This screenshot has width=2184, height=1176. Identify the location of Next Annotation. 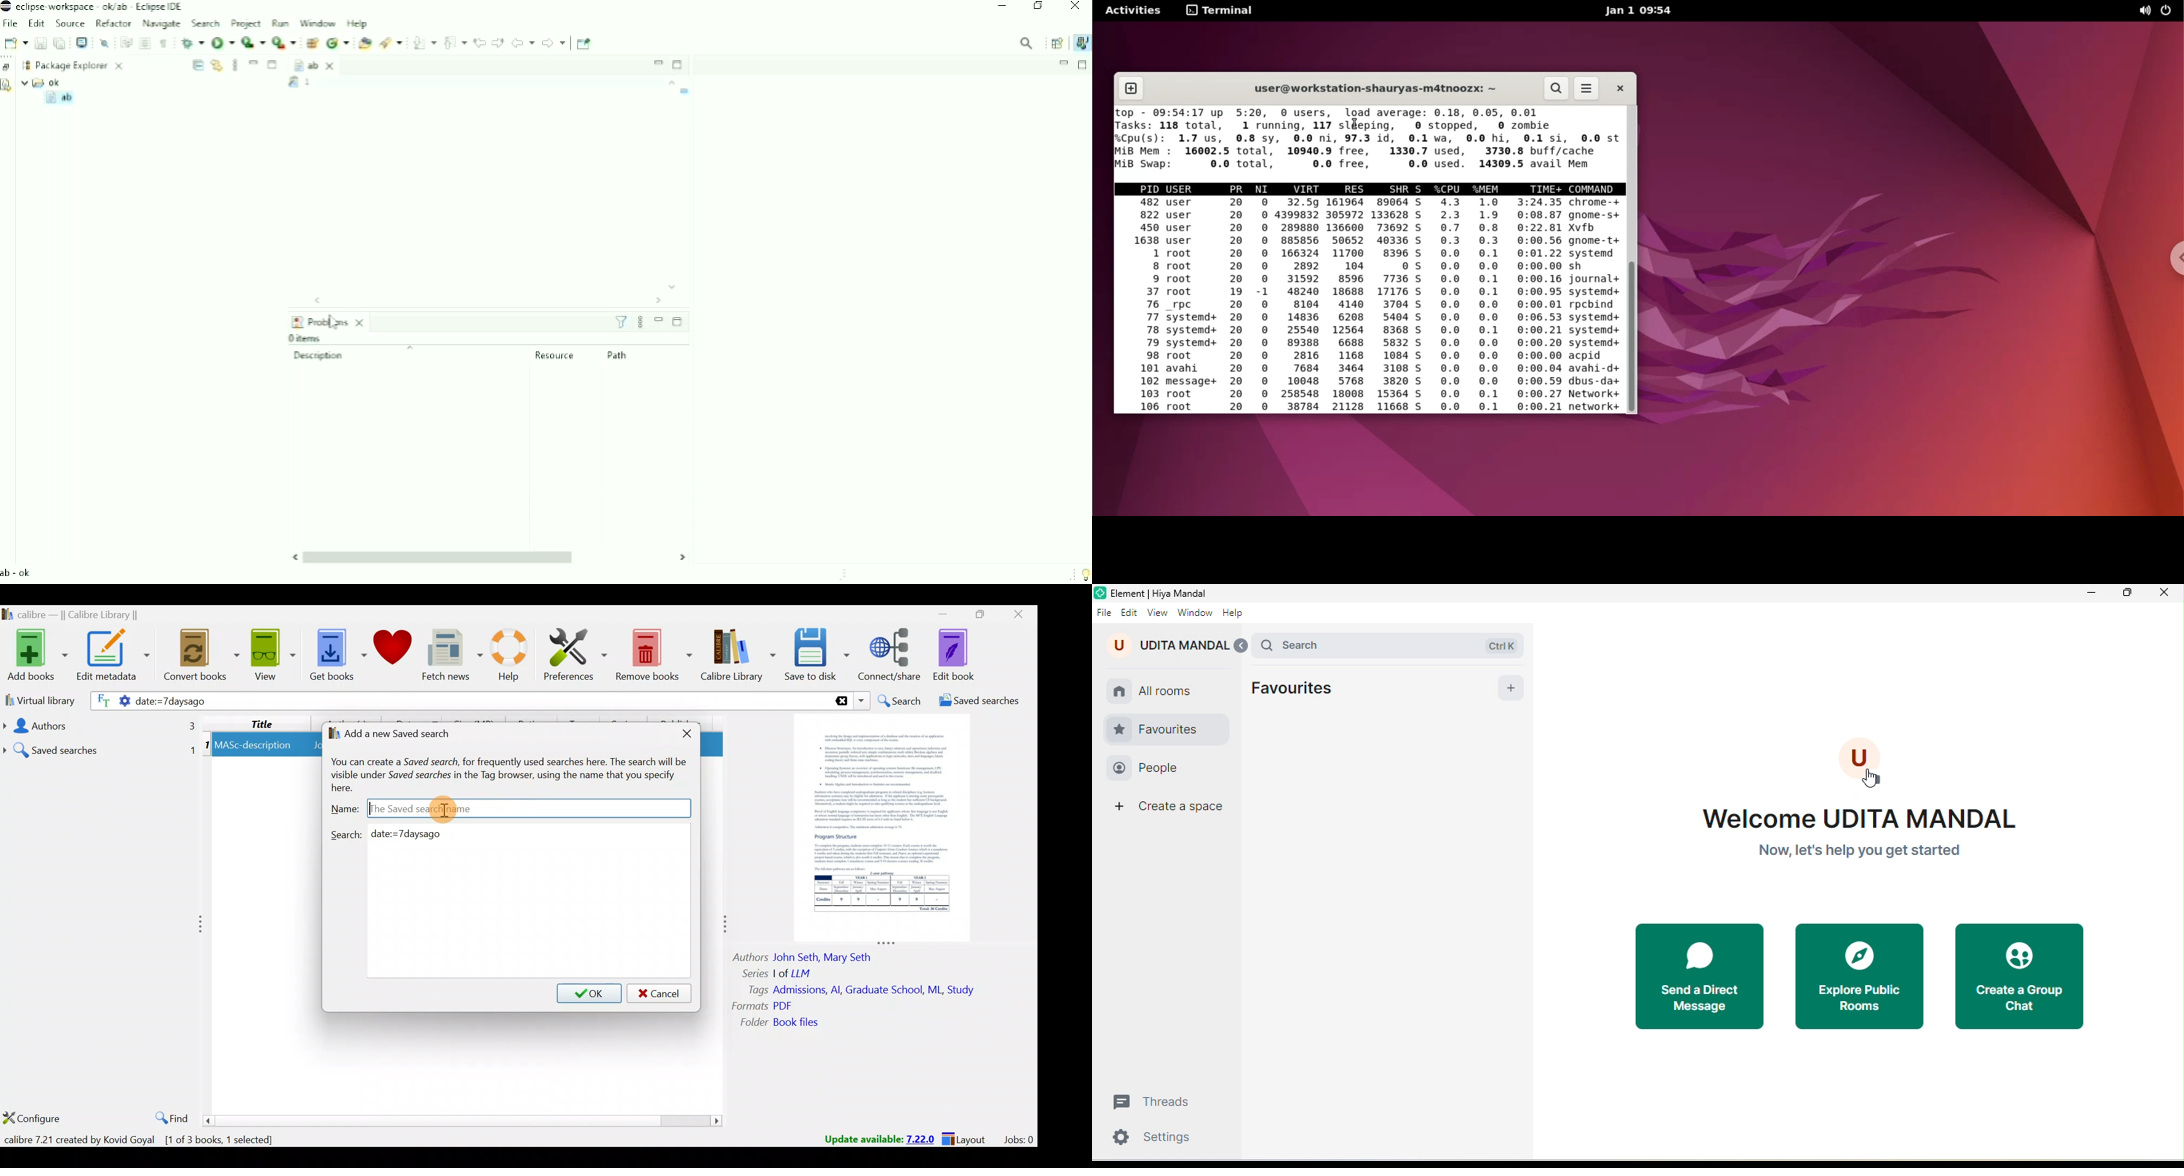
(424, 43).